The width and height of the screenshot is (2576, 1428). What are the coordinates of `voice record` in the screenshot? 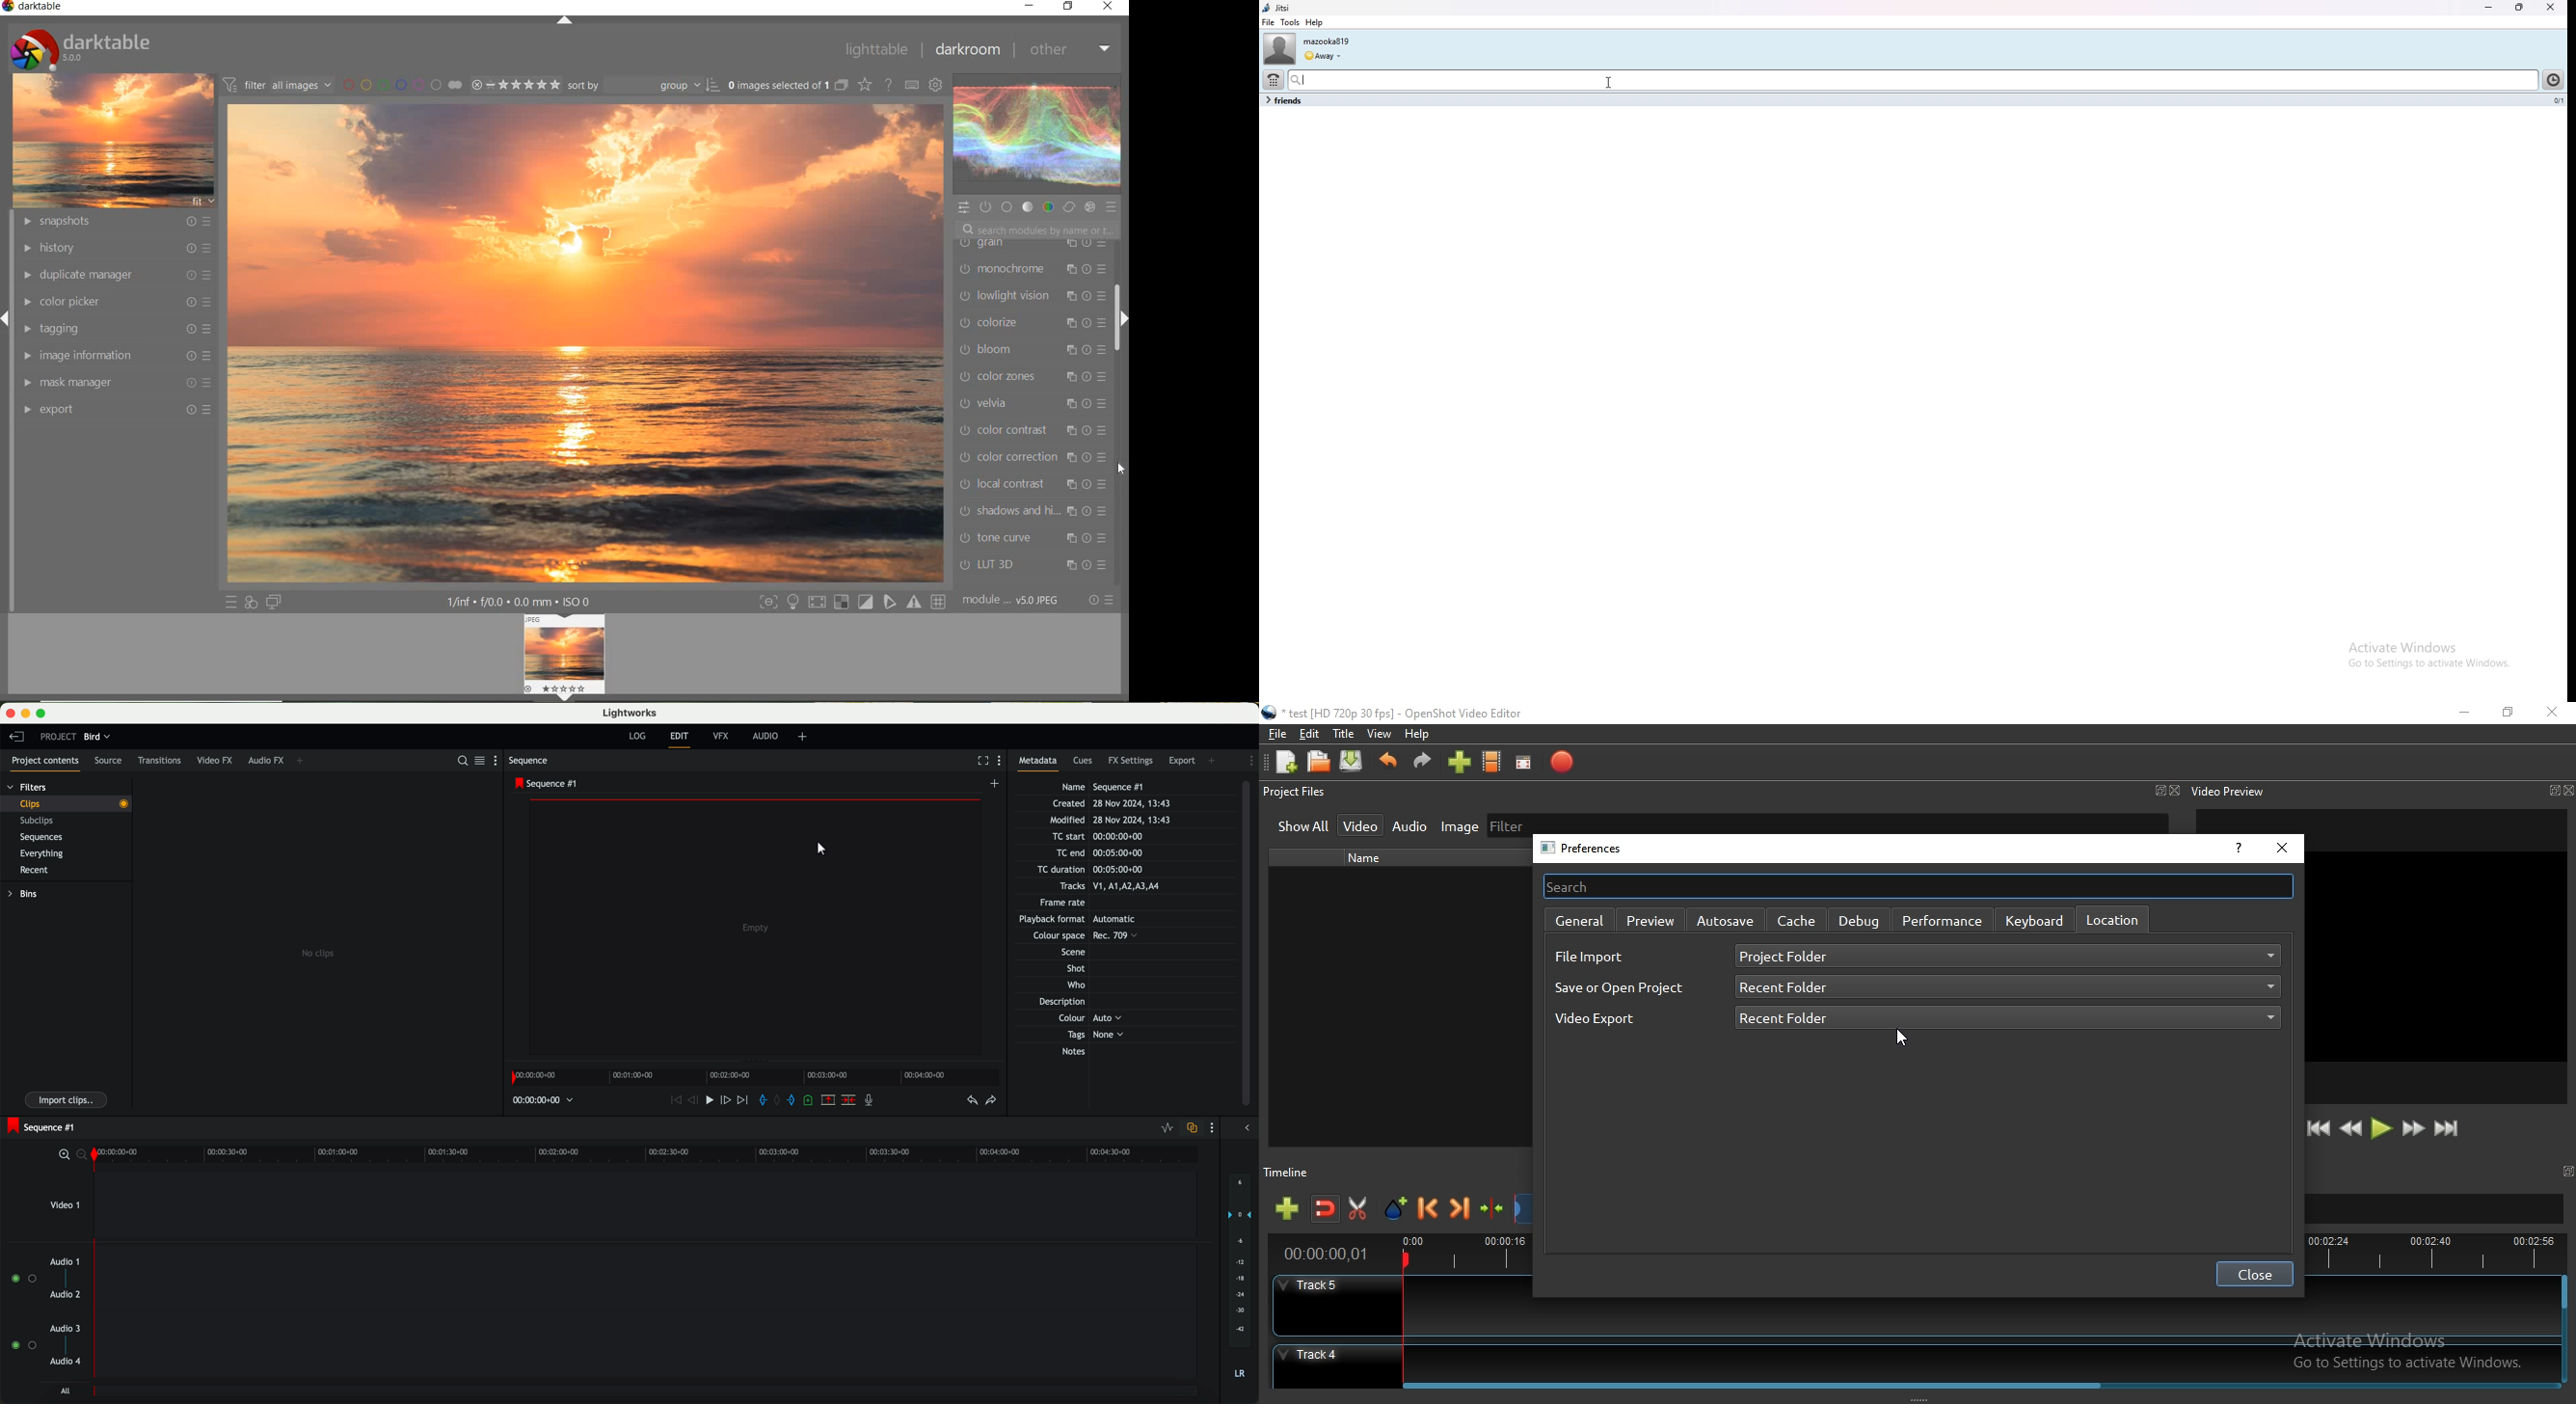 It's located at (870, 1101).